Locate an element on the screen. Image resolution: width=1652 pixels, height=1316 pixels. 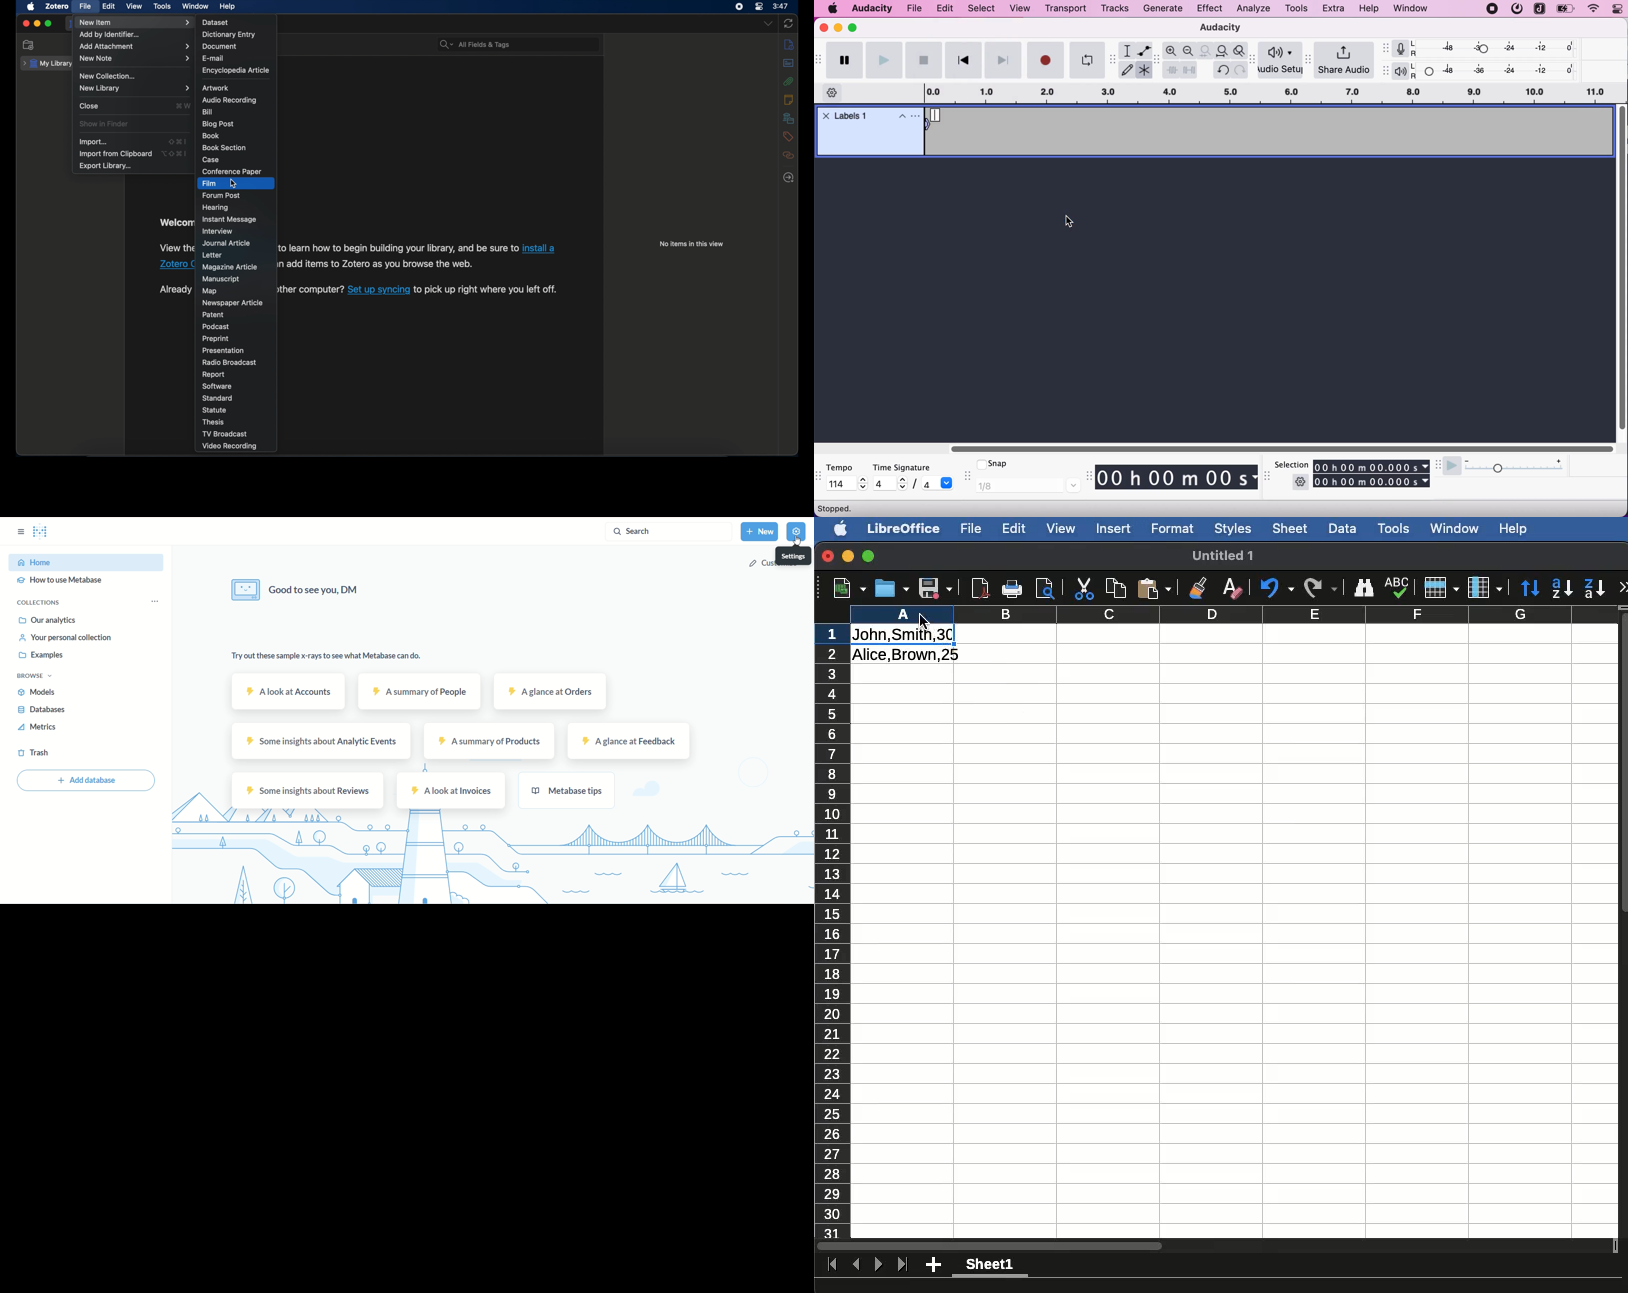
panel control is located at coordinates (1614, 9).